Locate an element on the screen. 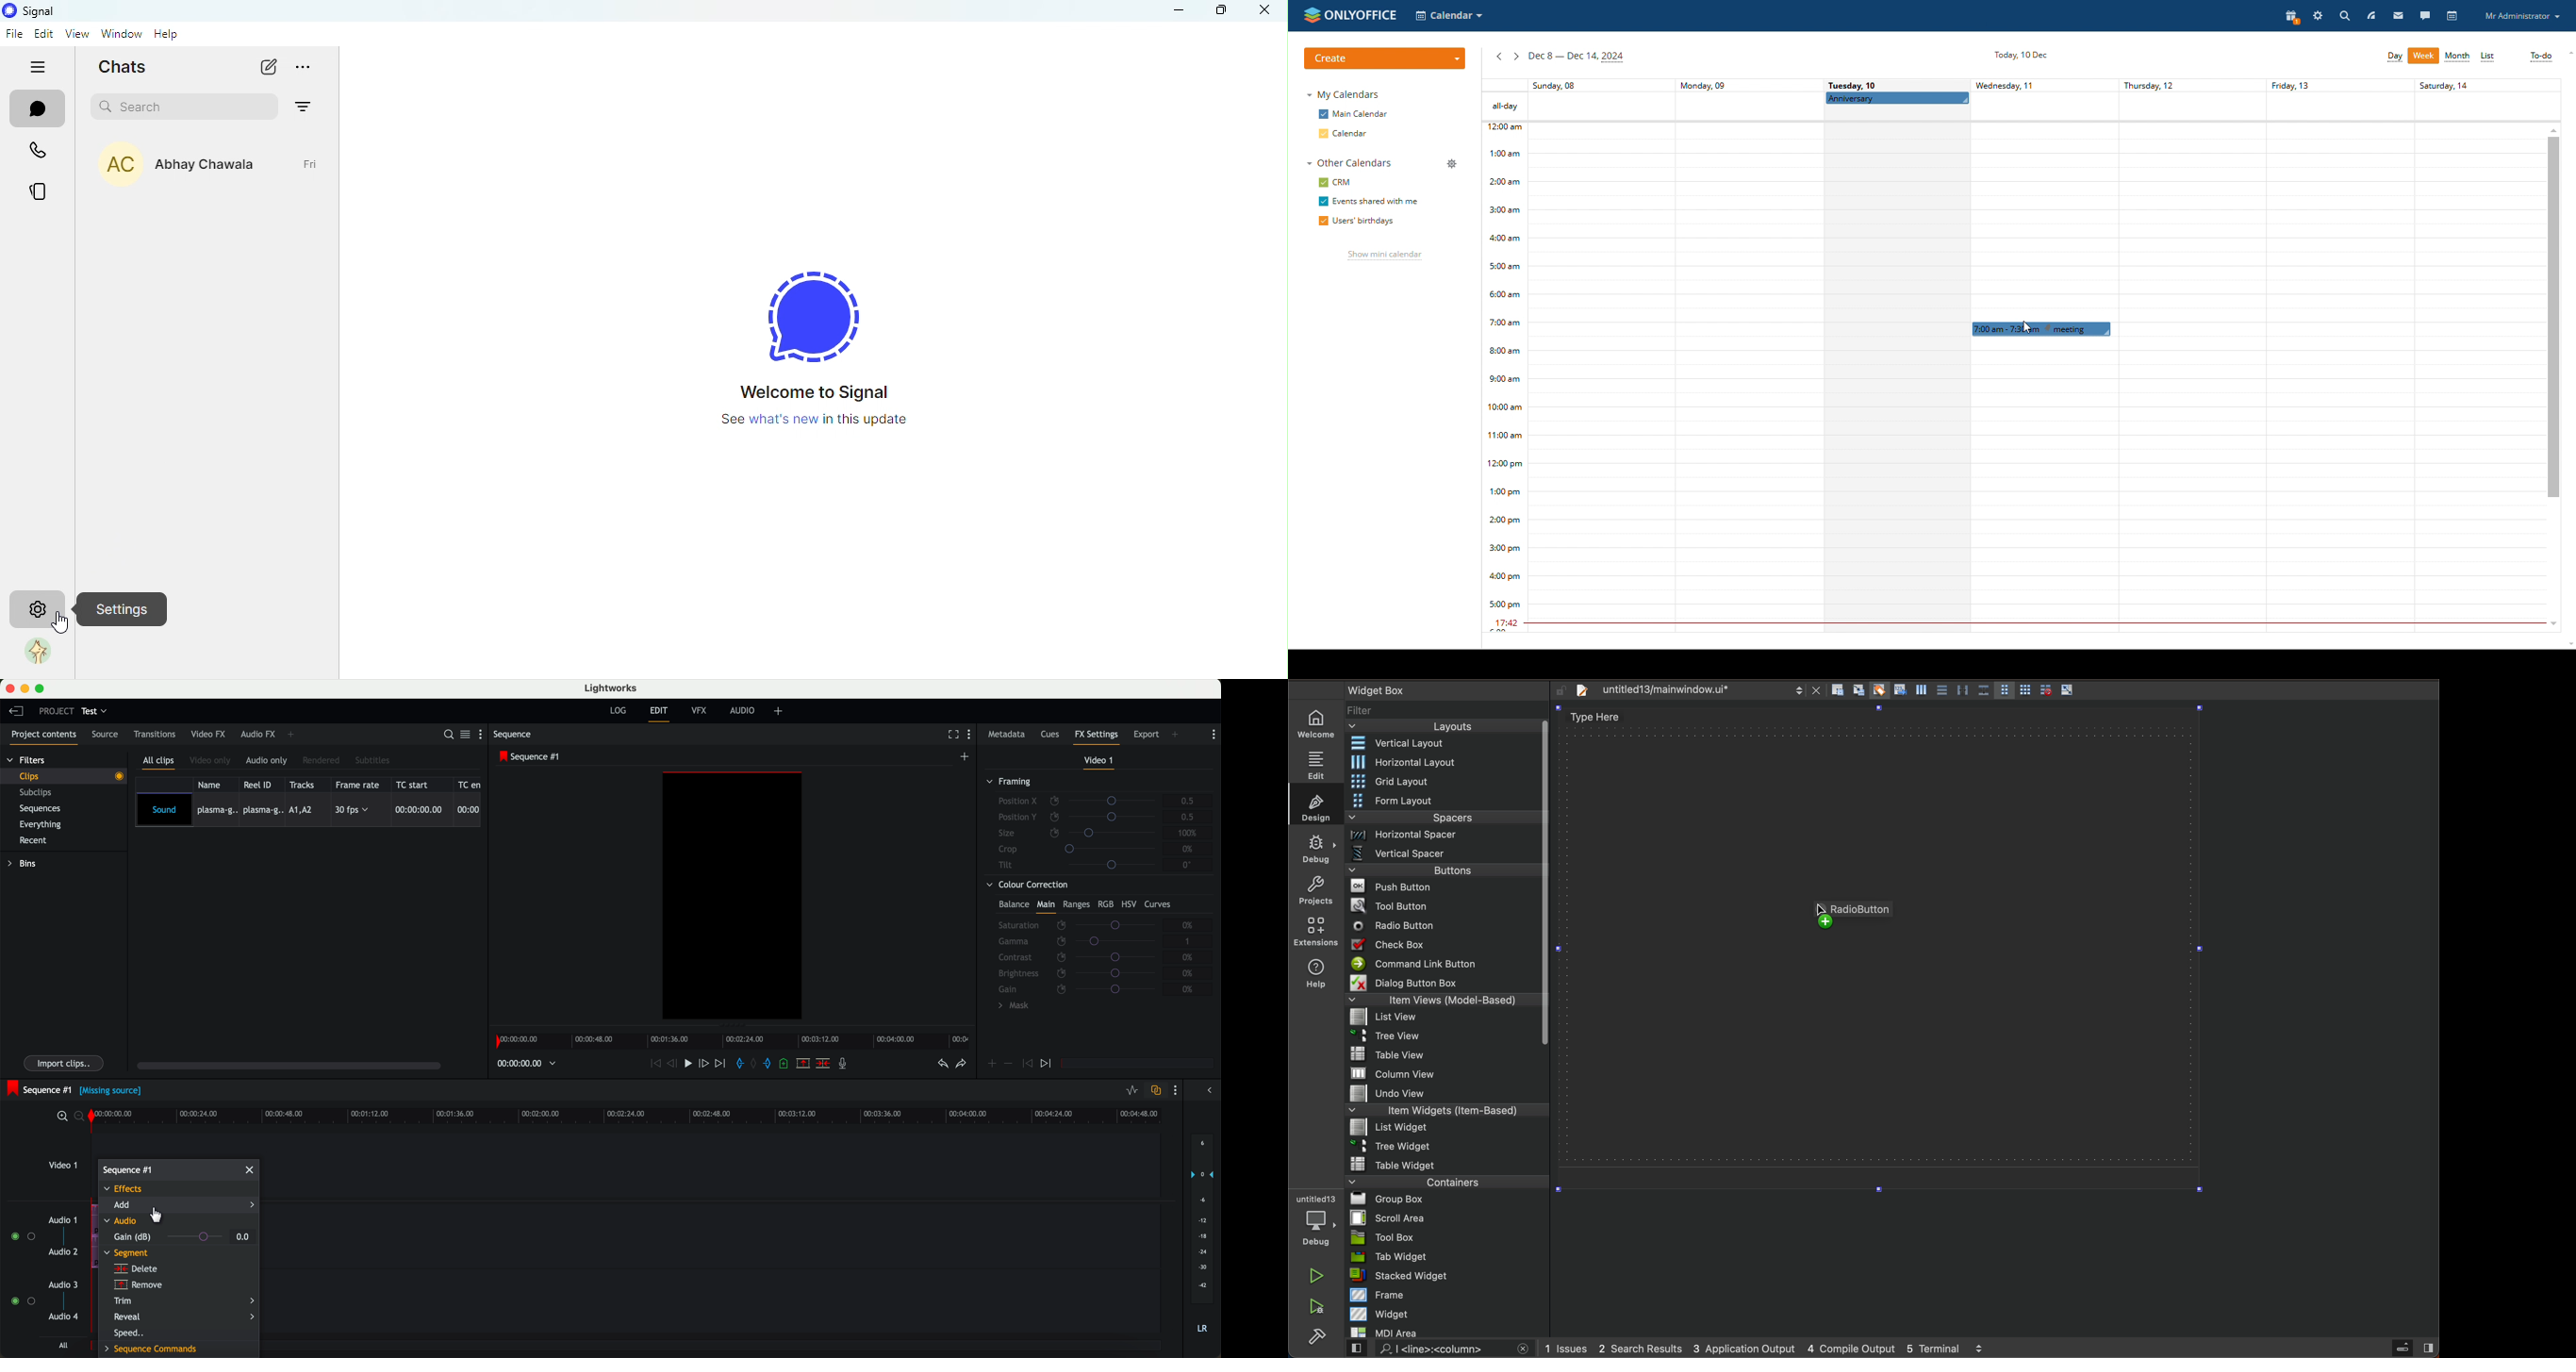 This screenshot has width=2576, height=1372. 0.0 is located at coordinates (242, 1236).